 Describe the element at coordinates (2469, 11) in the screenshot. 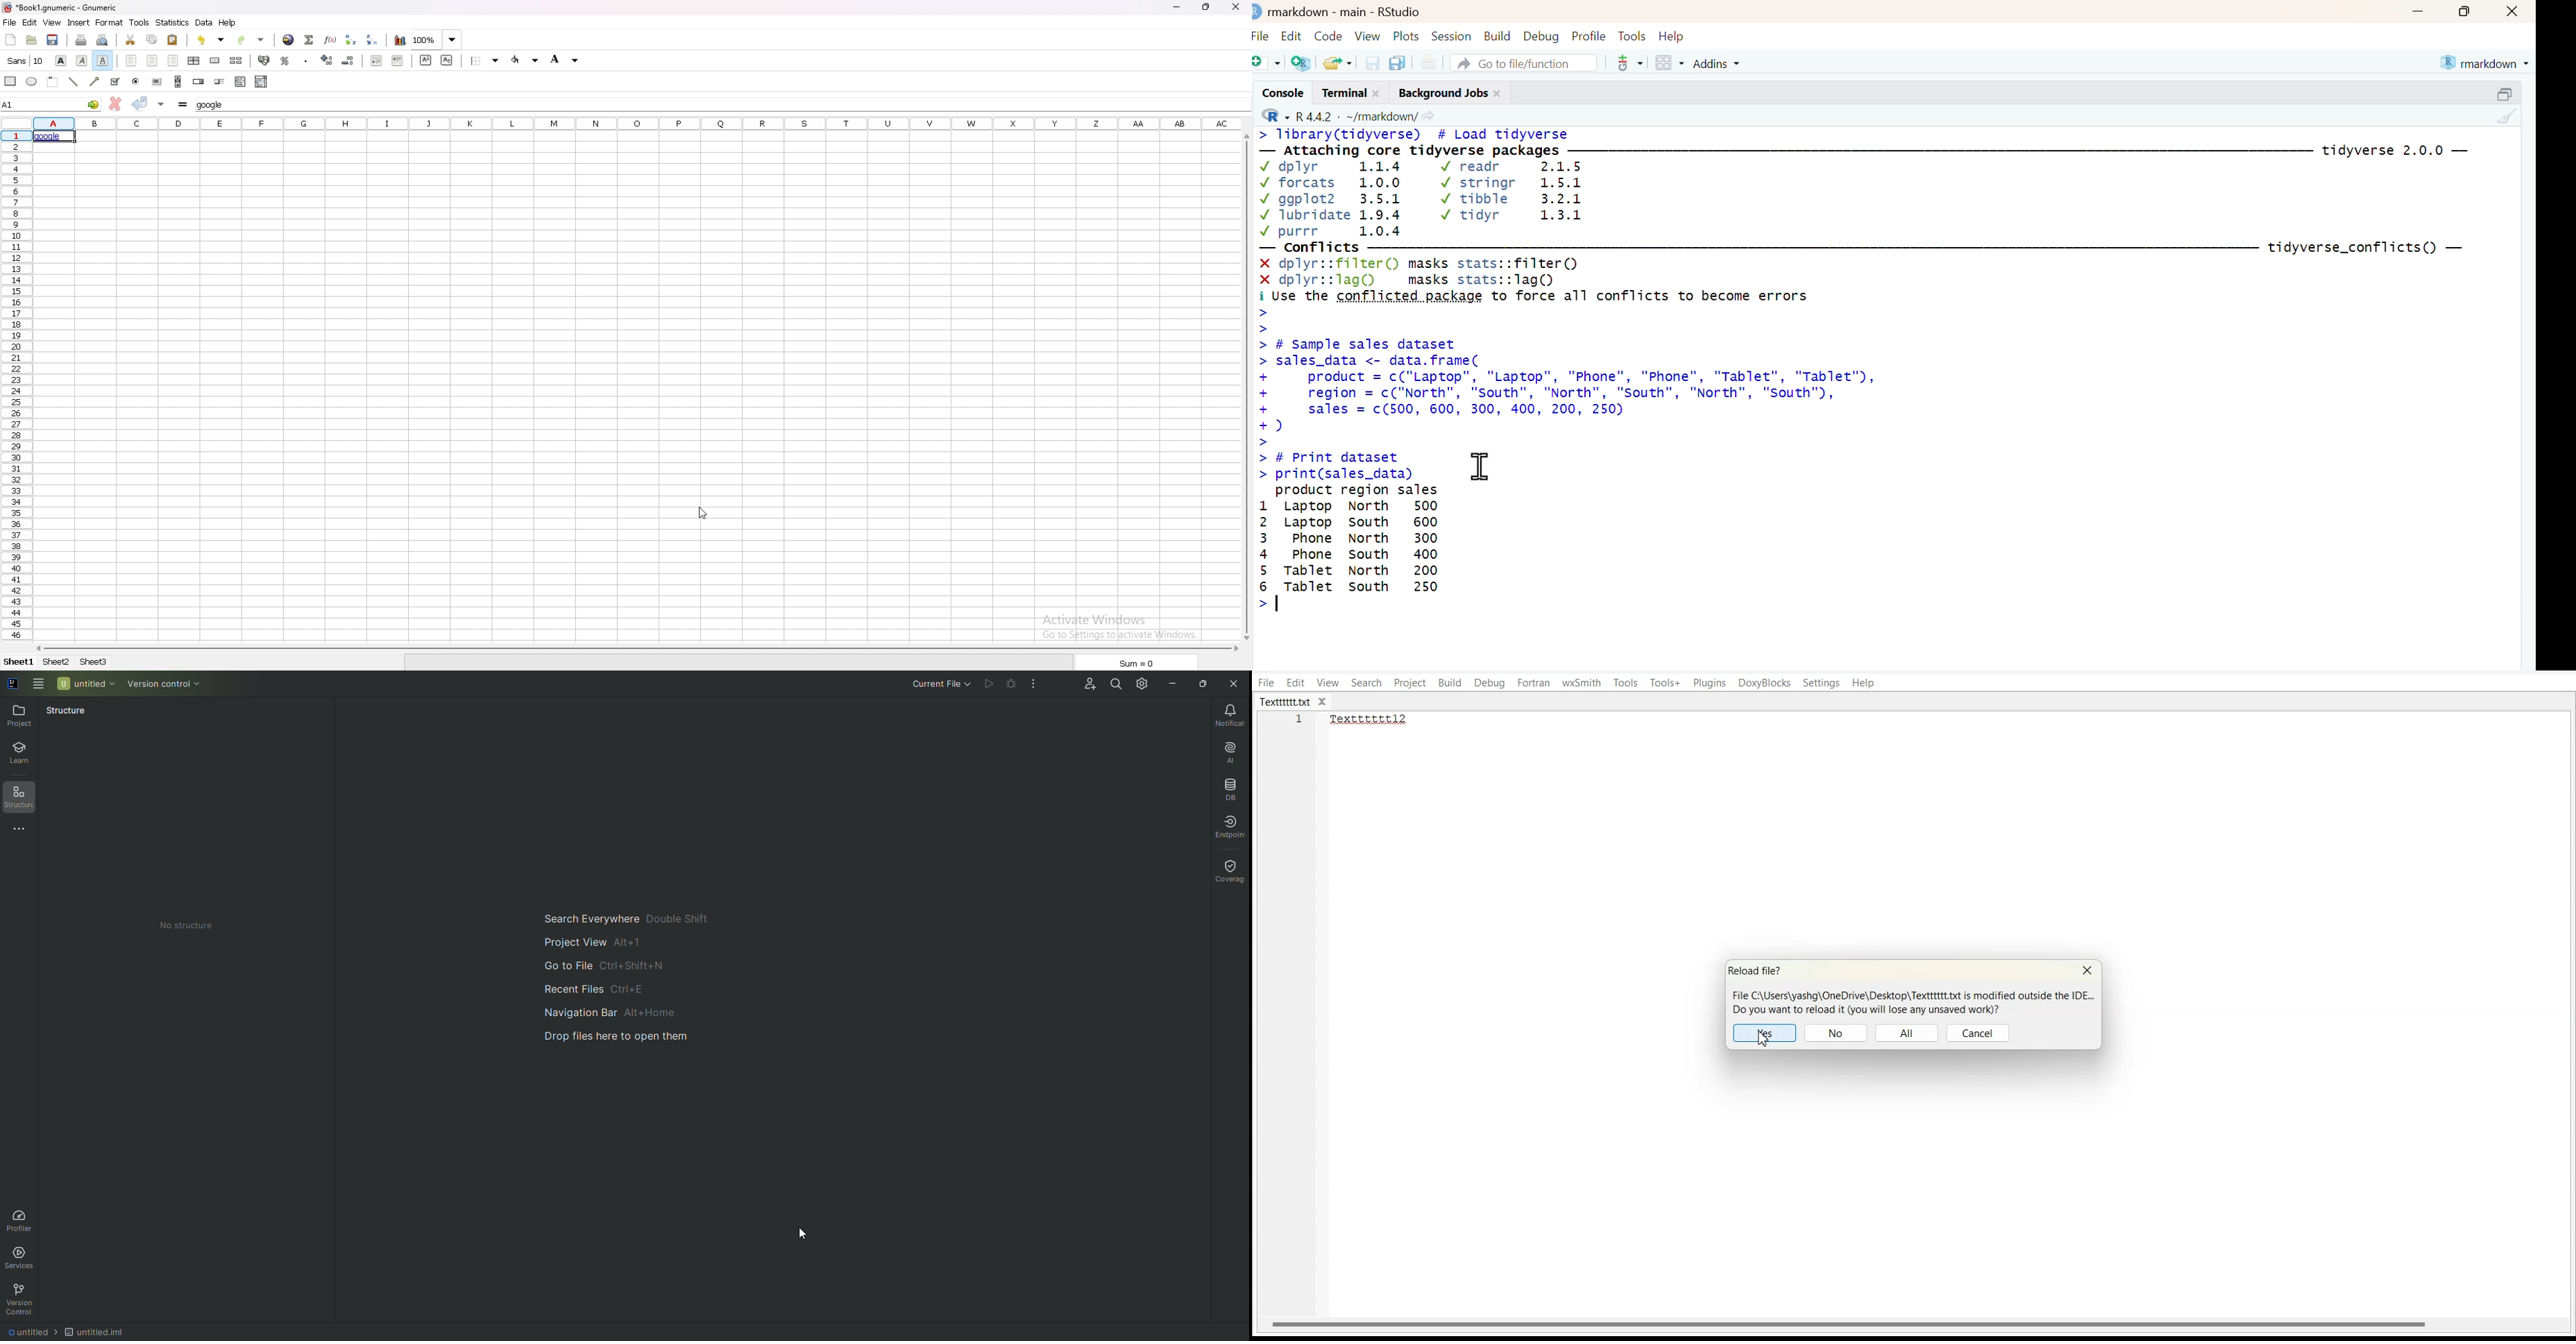

I see `maximize` at that location.